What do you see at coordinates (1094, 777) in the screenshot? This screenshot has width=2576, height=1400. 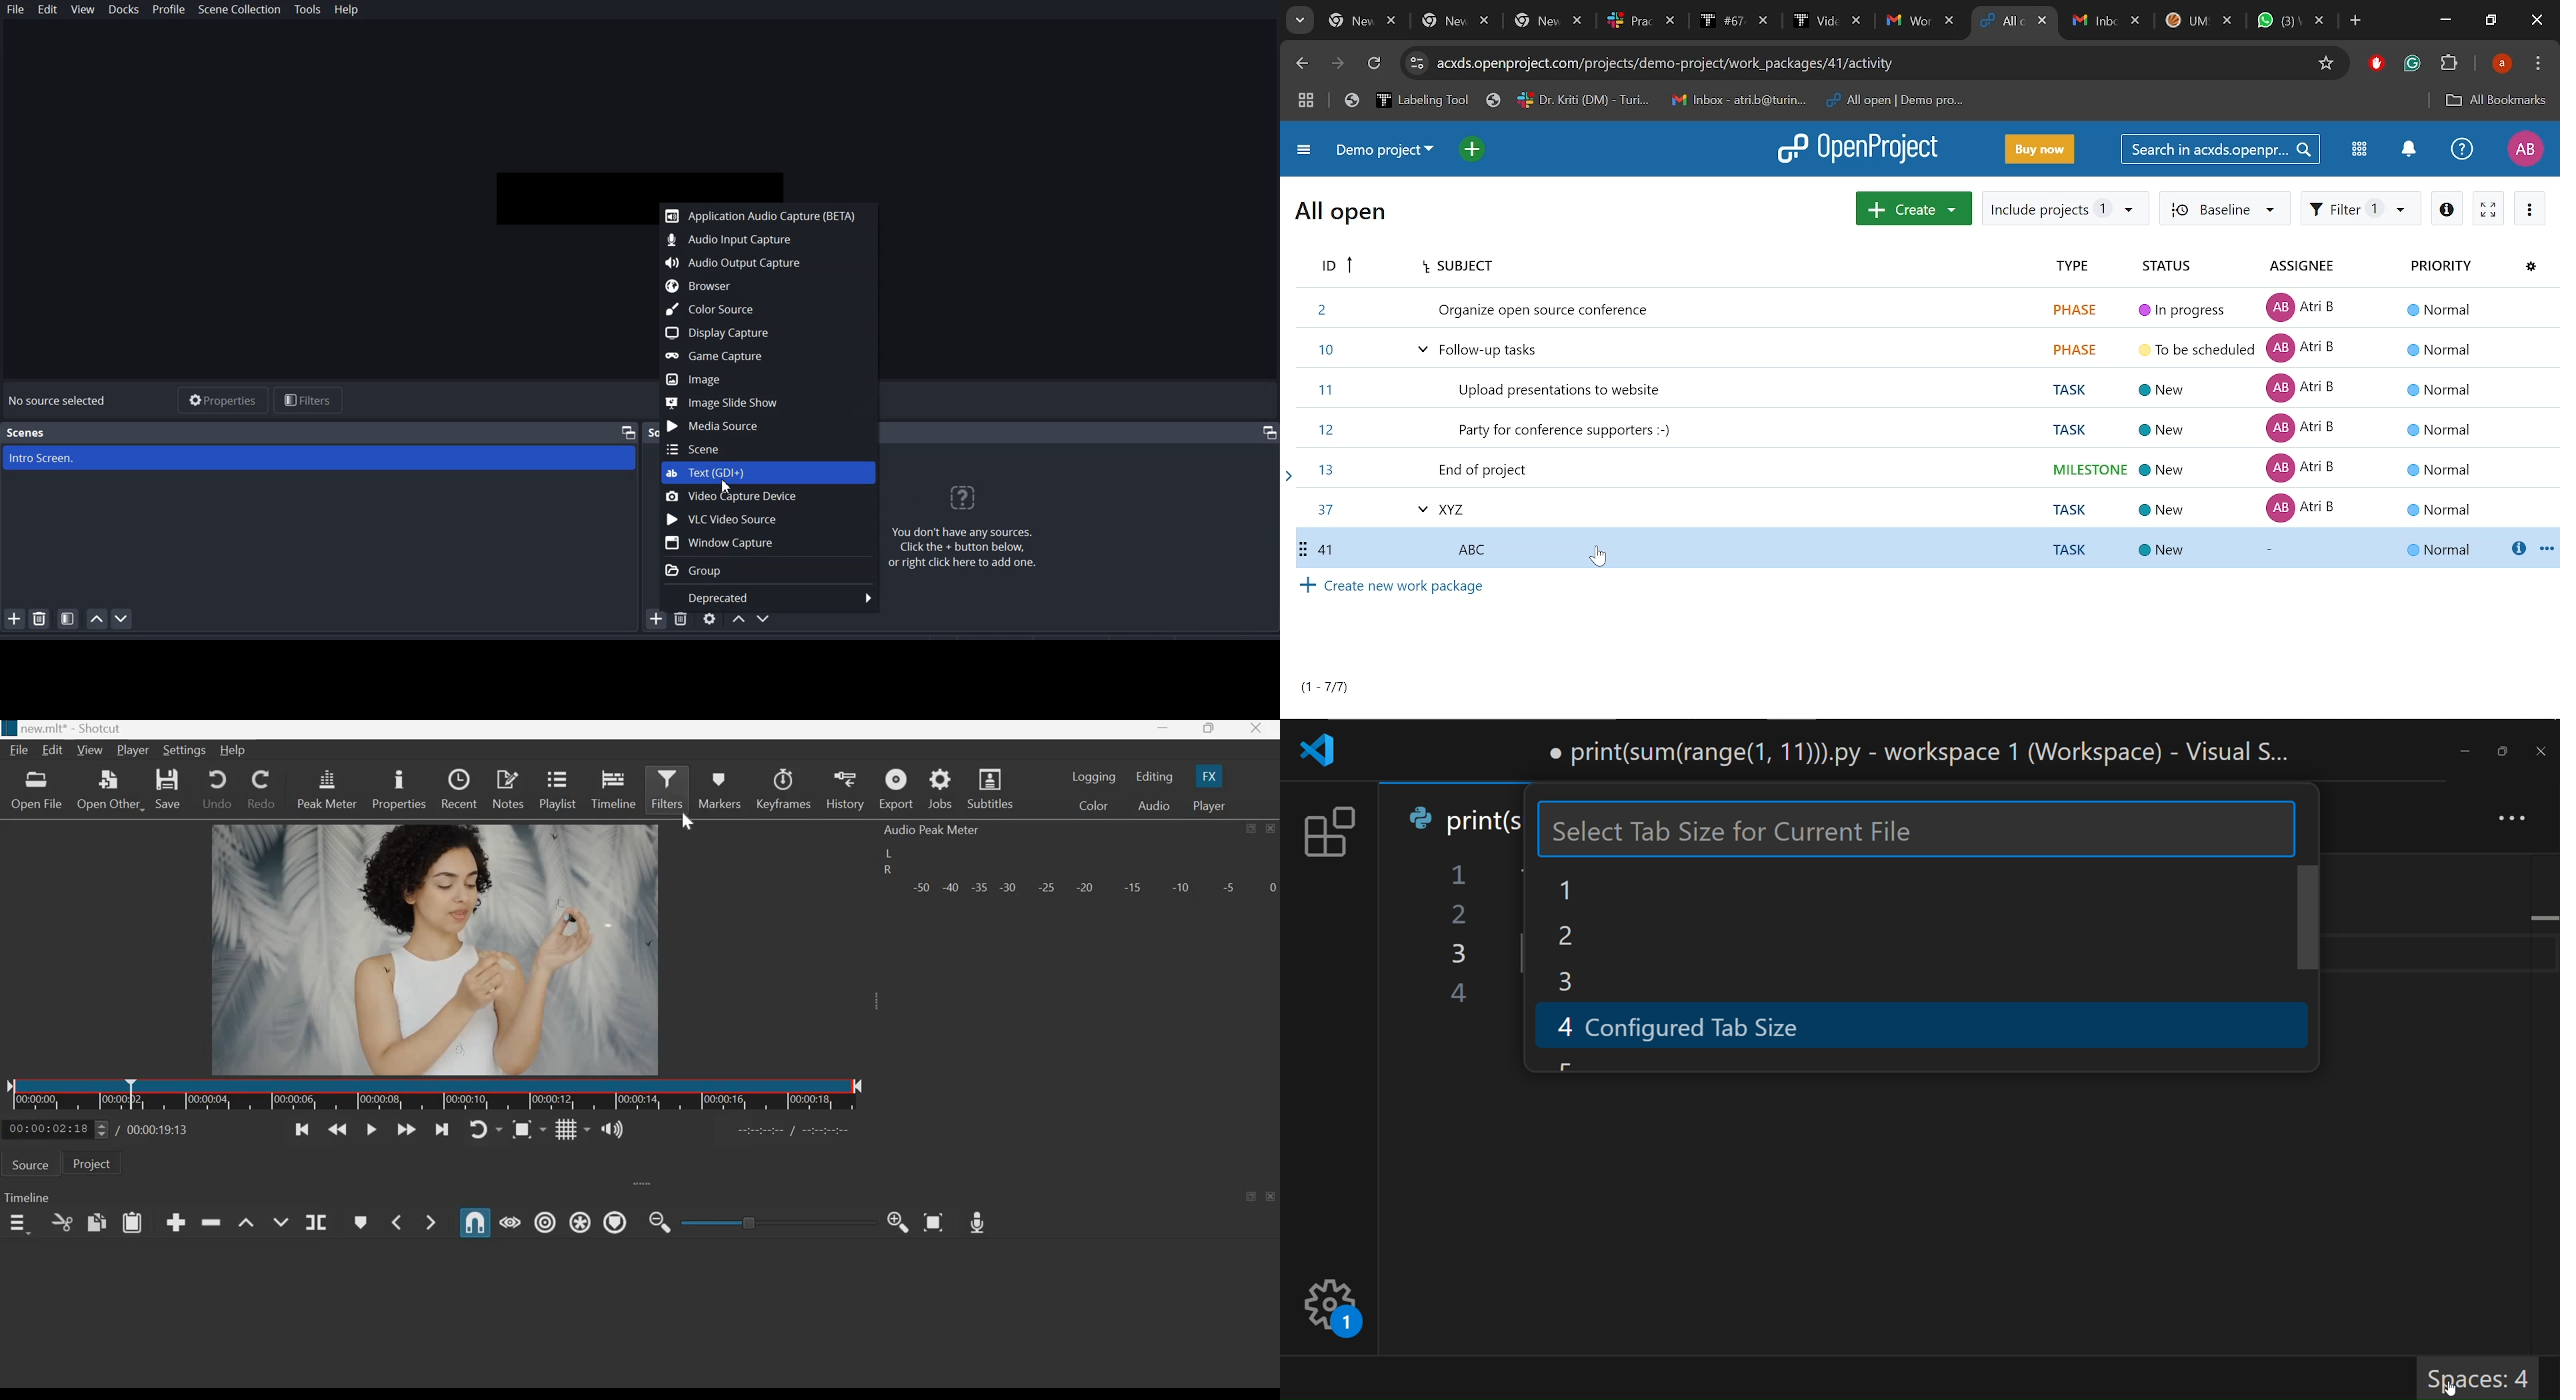 I see `Logging` at bounding box center [1094, 777].